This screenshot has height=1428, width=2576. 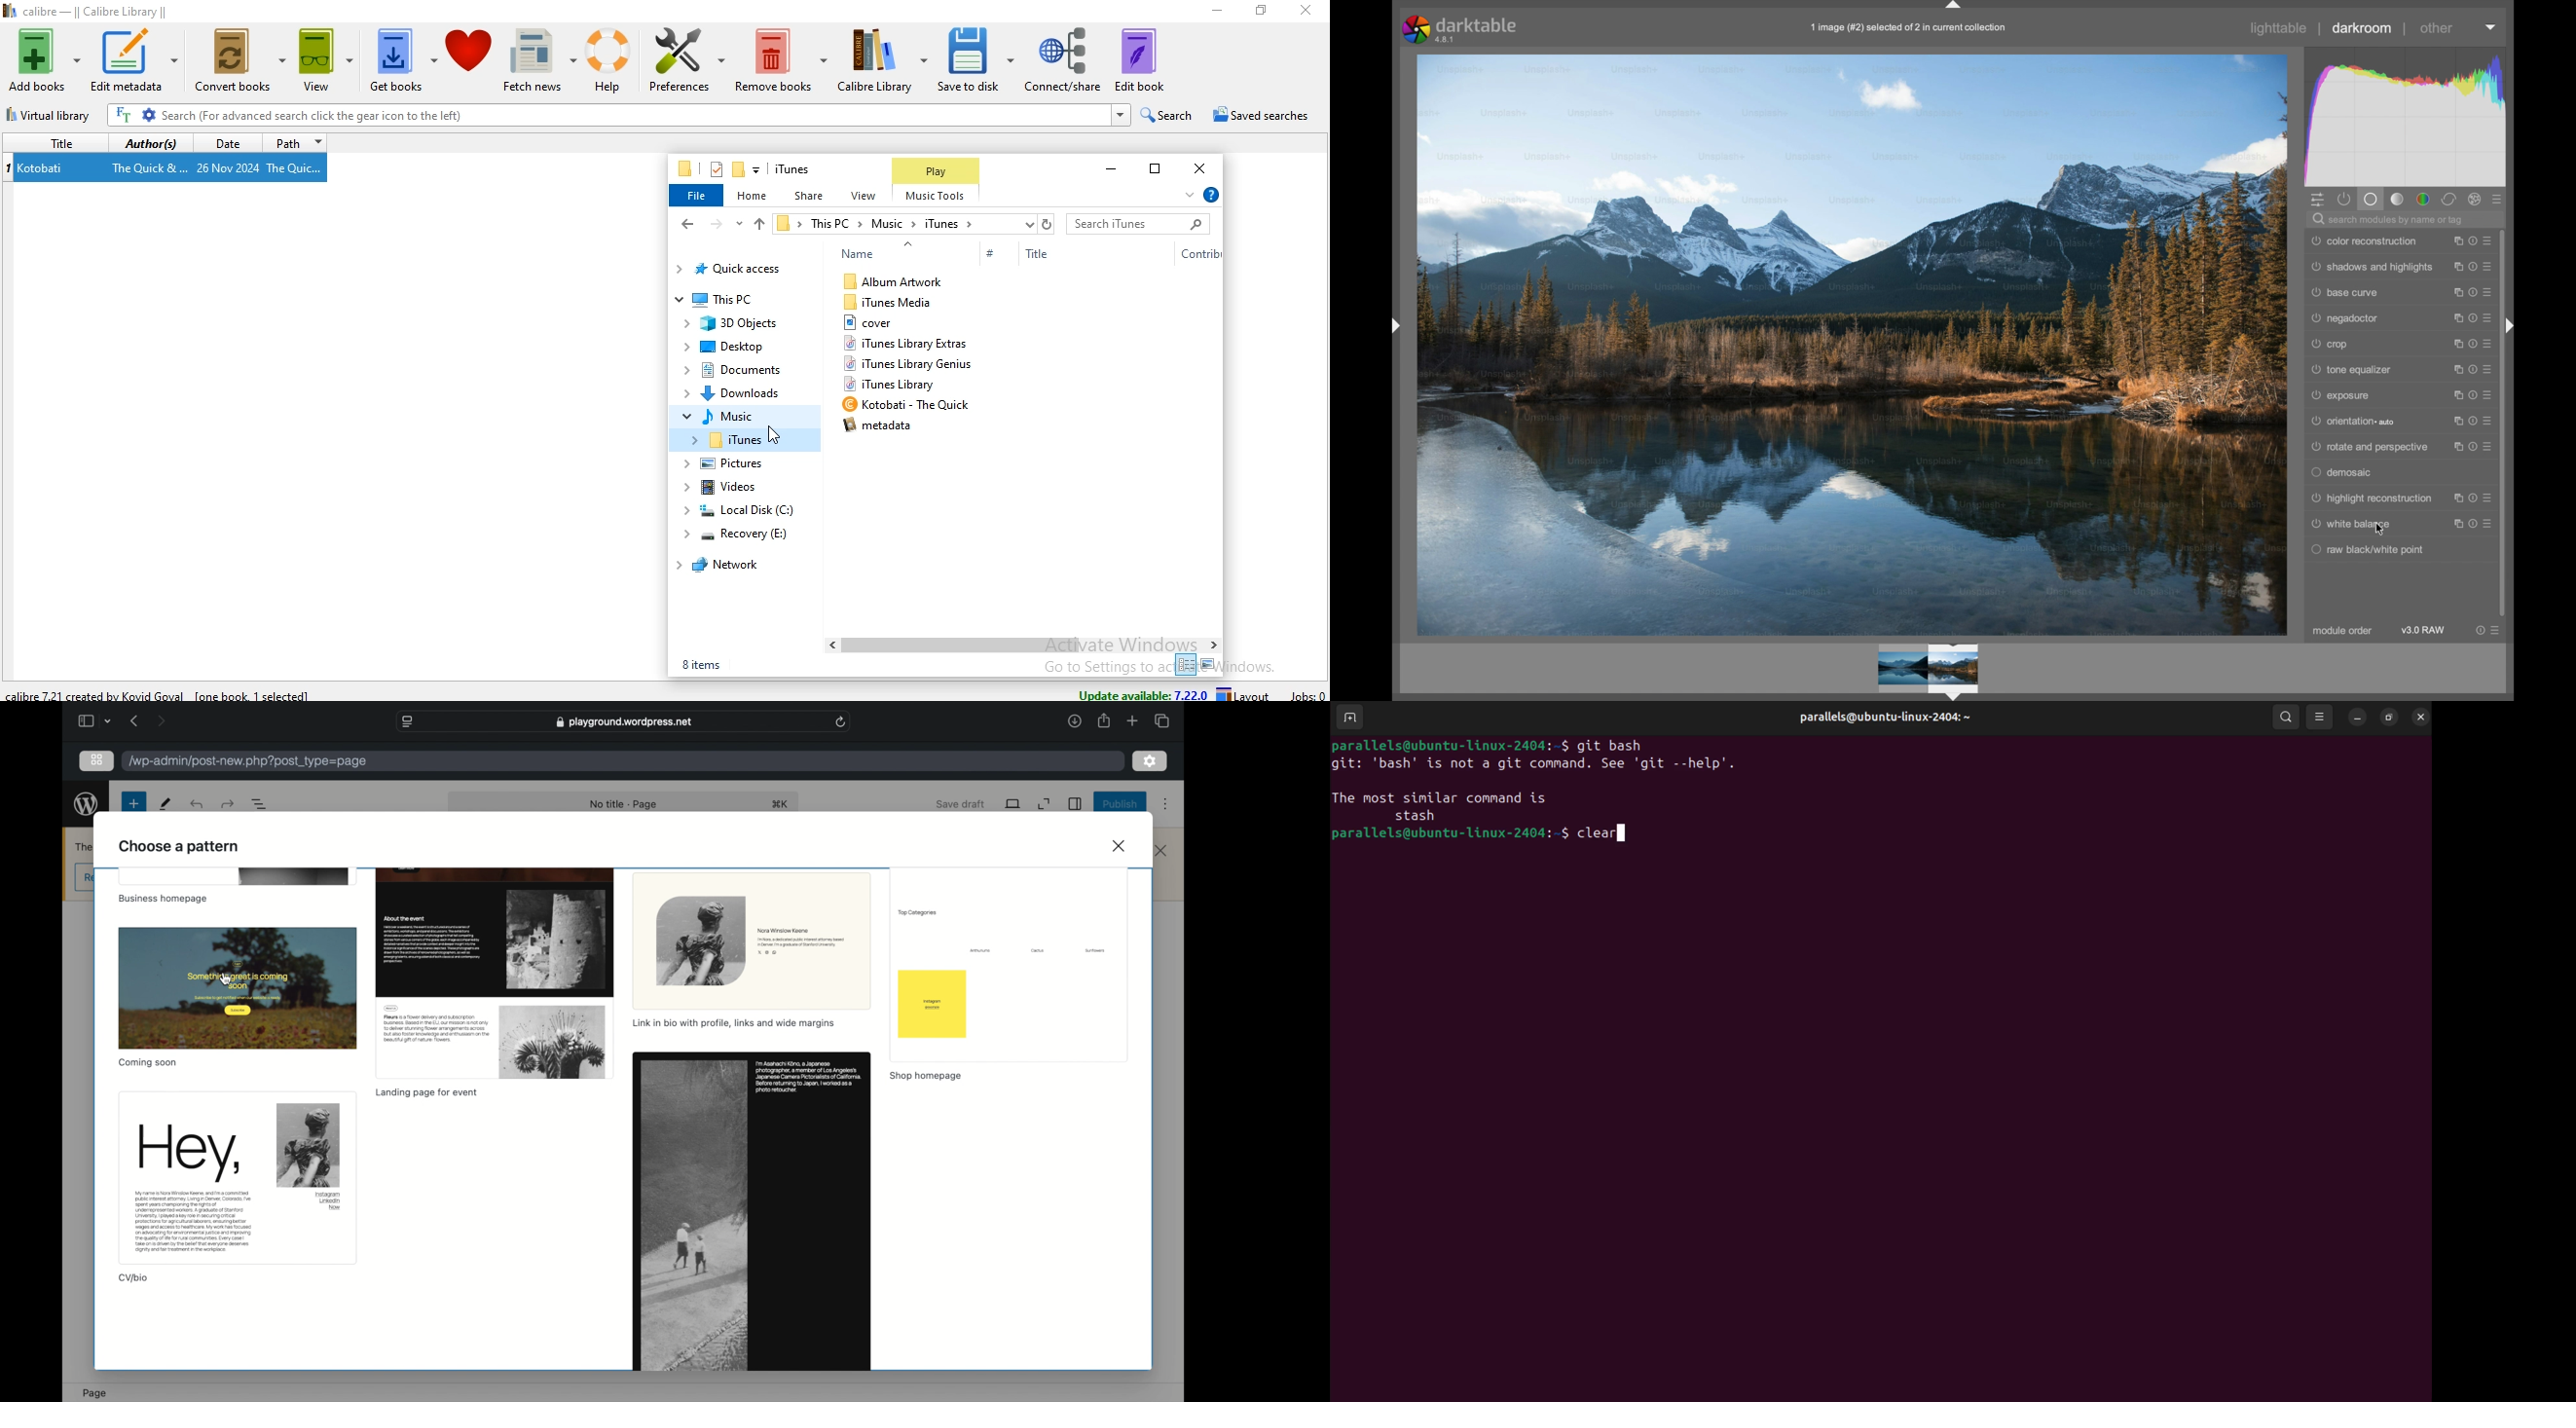 I want to click on help, so click(x=607, y=59).